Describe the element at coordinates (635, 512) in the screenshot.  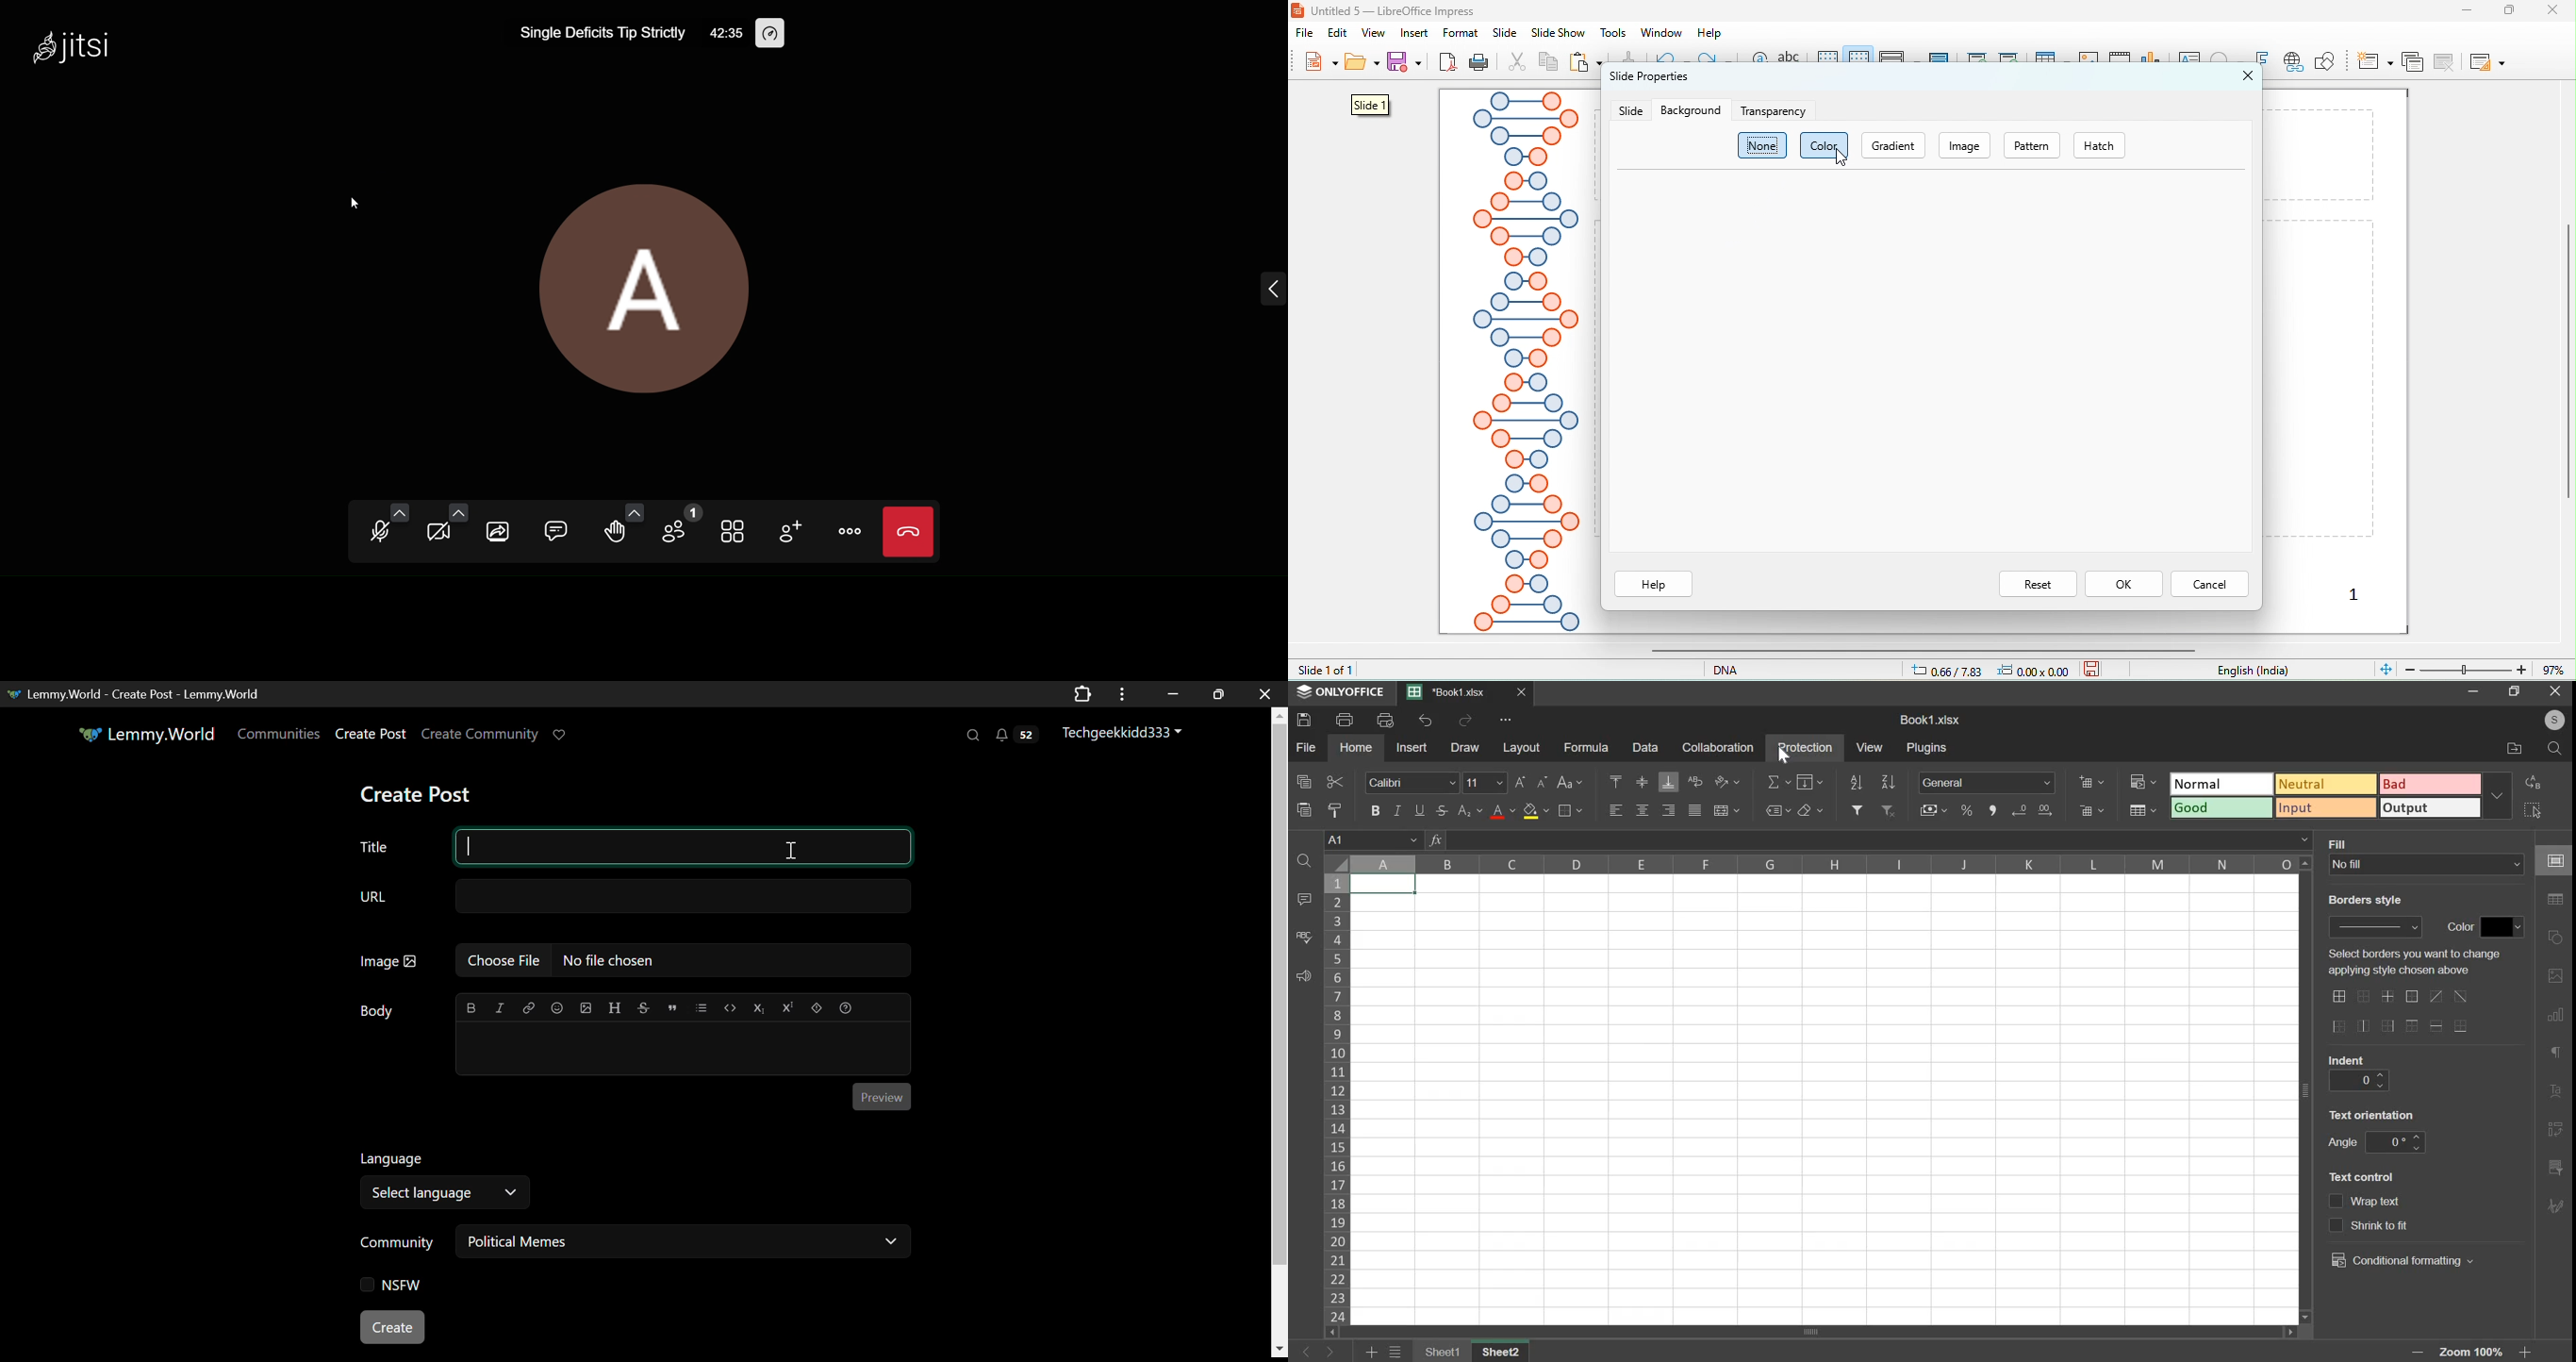
I see `more reactions` at that location.